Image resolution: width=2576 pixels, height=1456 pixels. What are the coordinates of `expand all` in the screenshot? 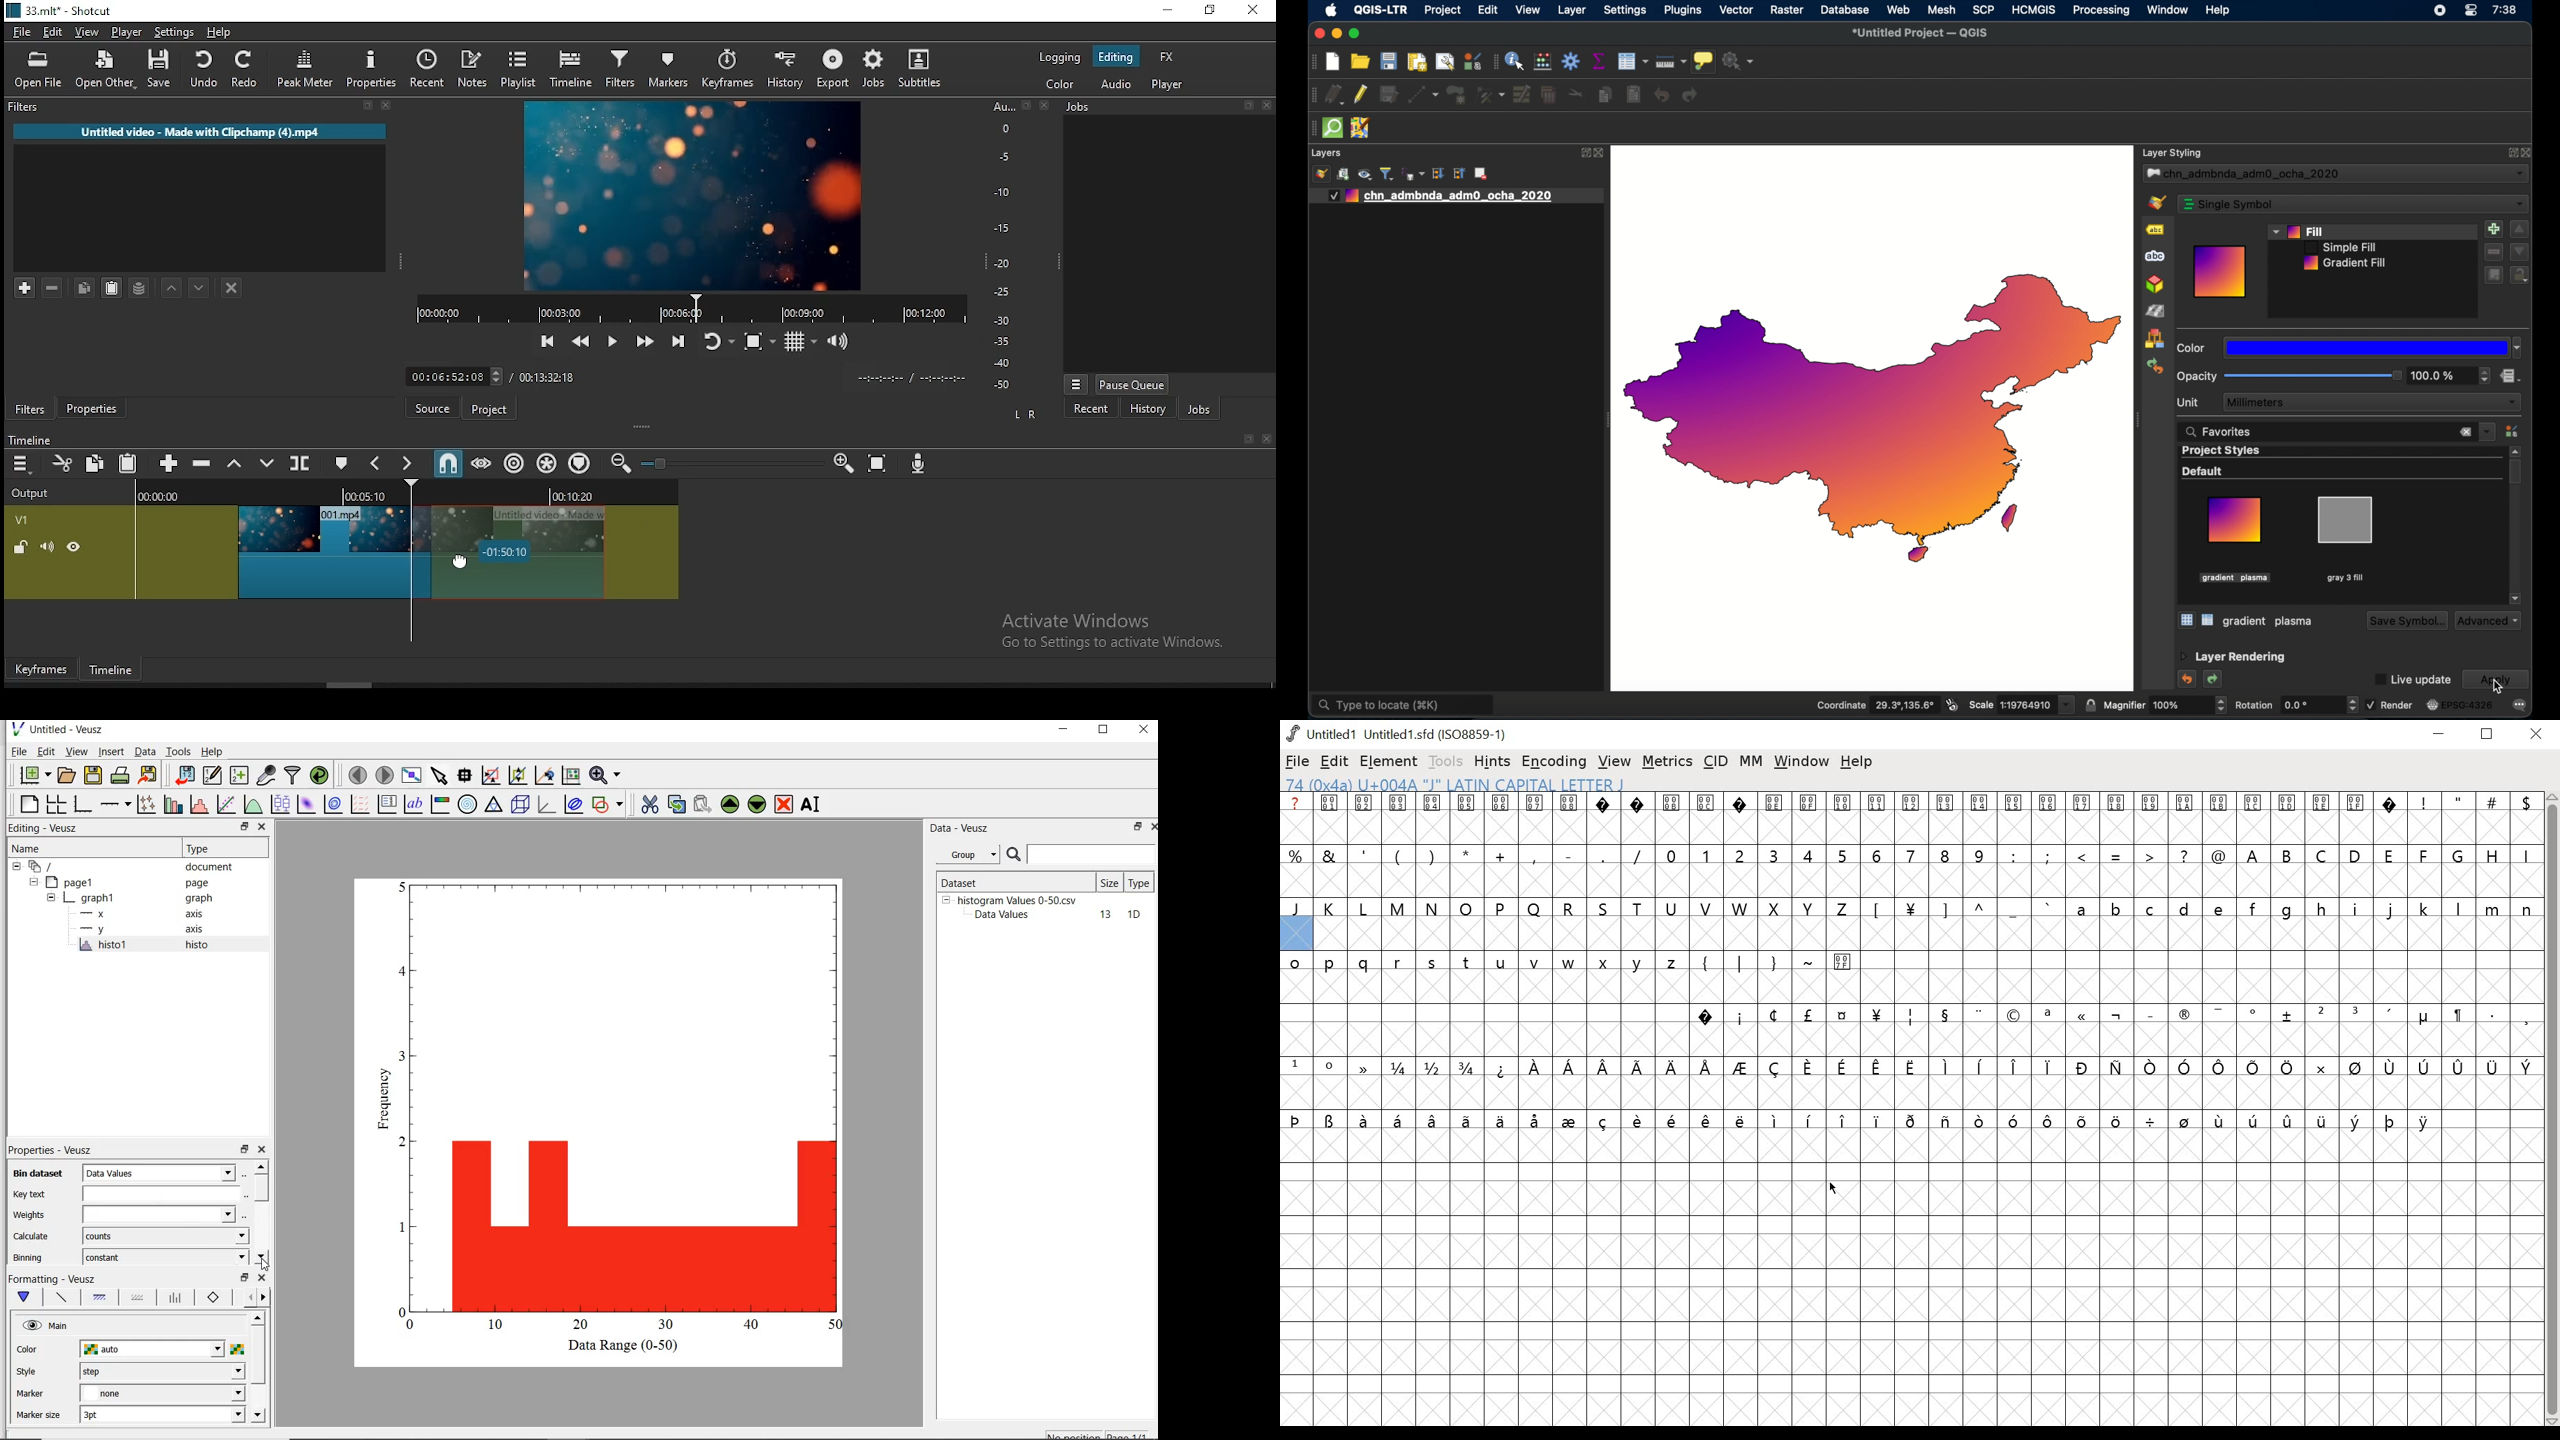 It's located at (1438, 175).